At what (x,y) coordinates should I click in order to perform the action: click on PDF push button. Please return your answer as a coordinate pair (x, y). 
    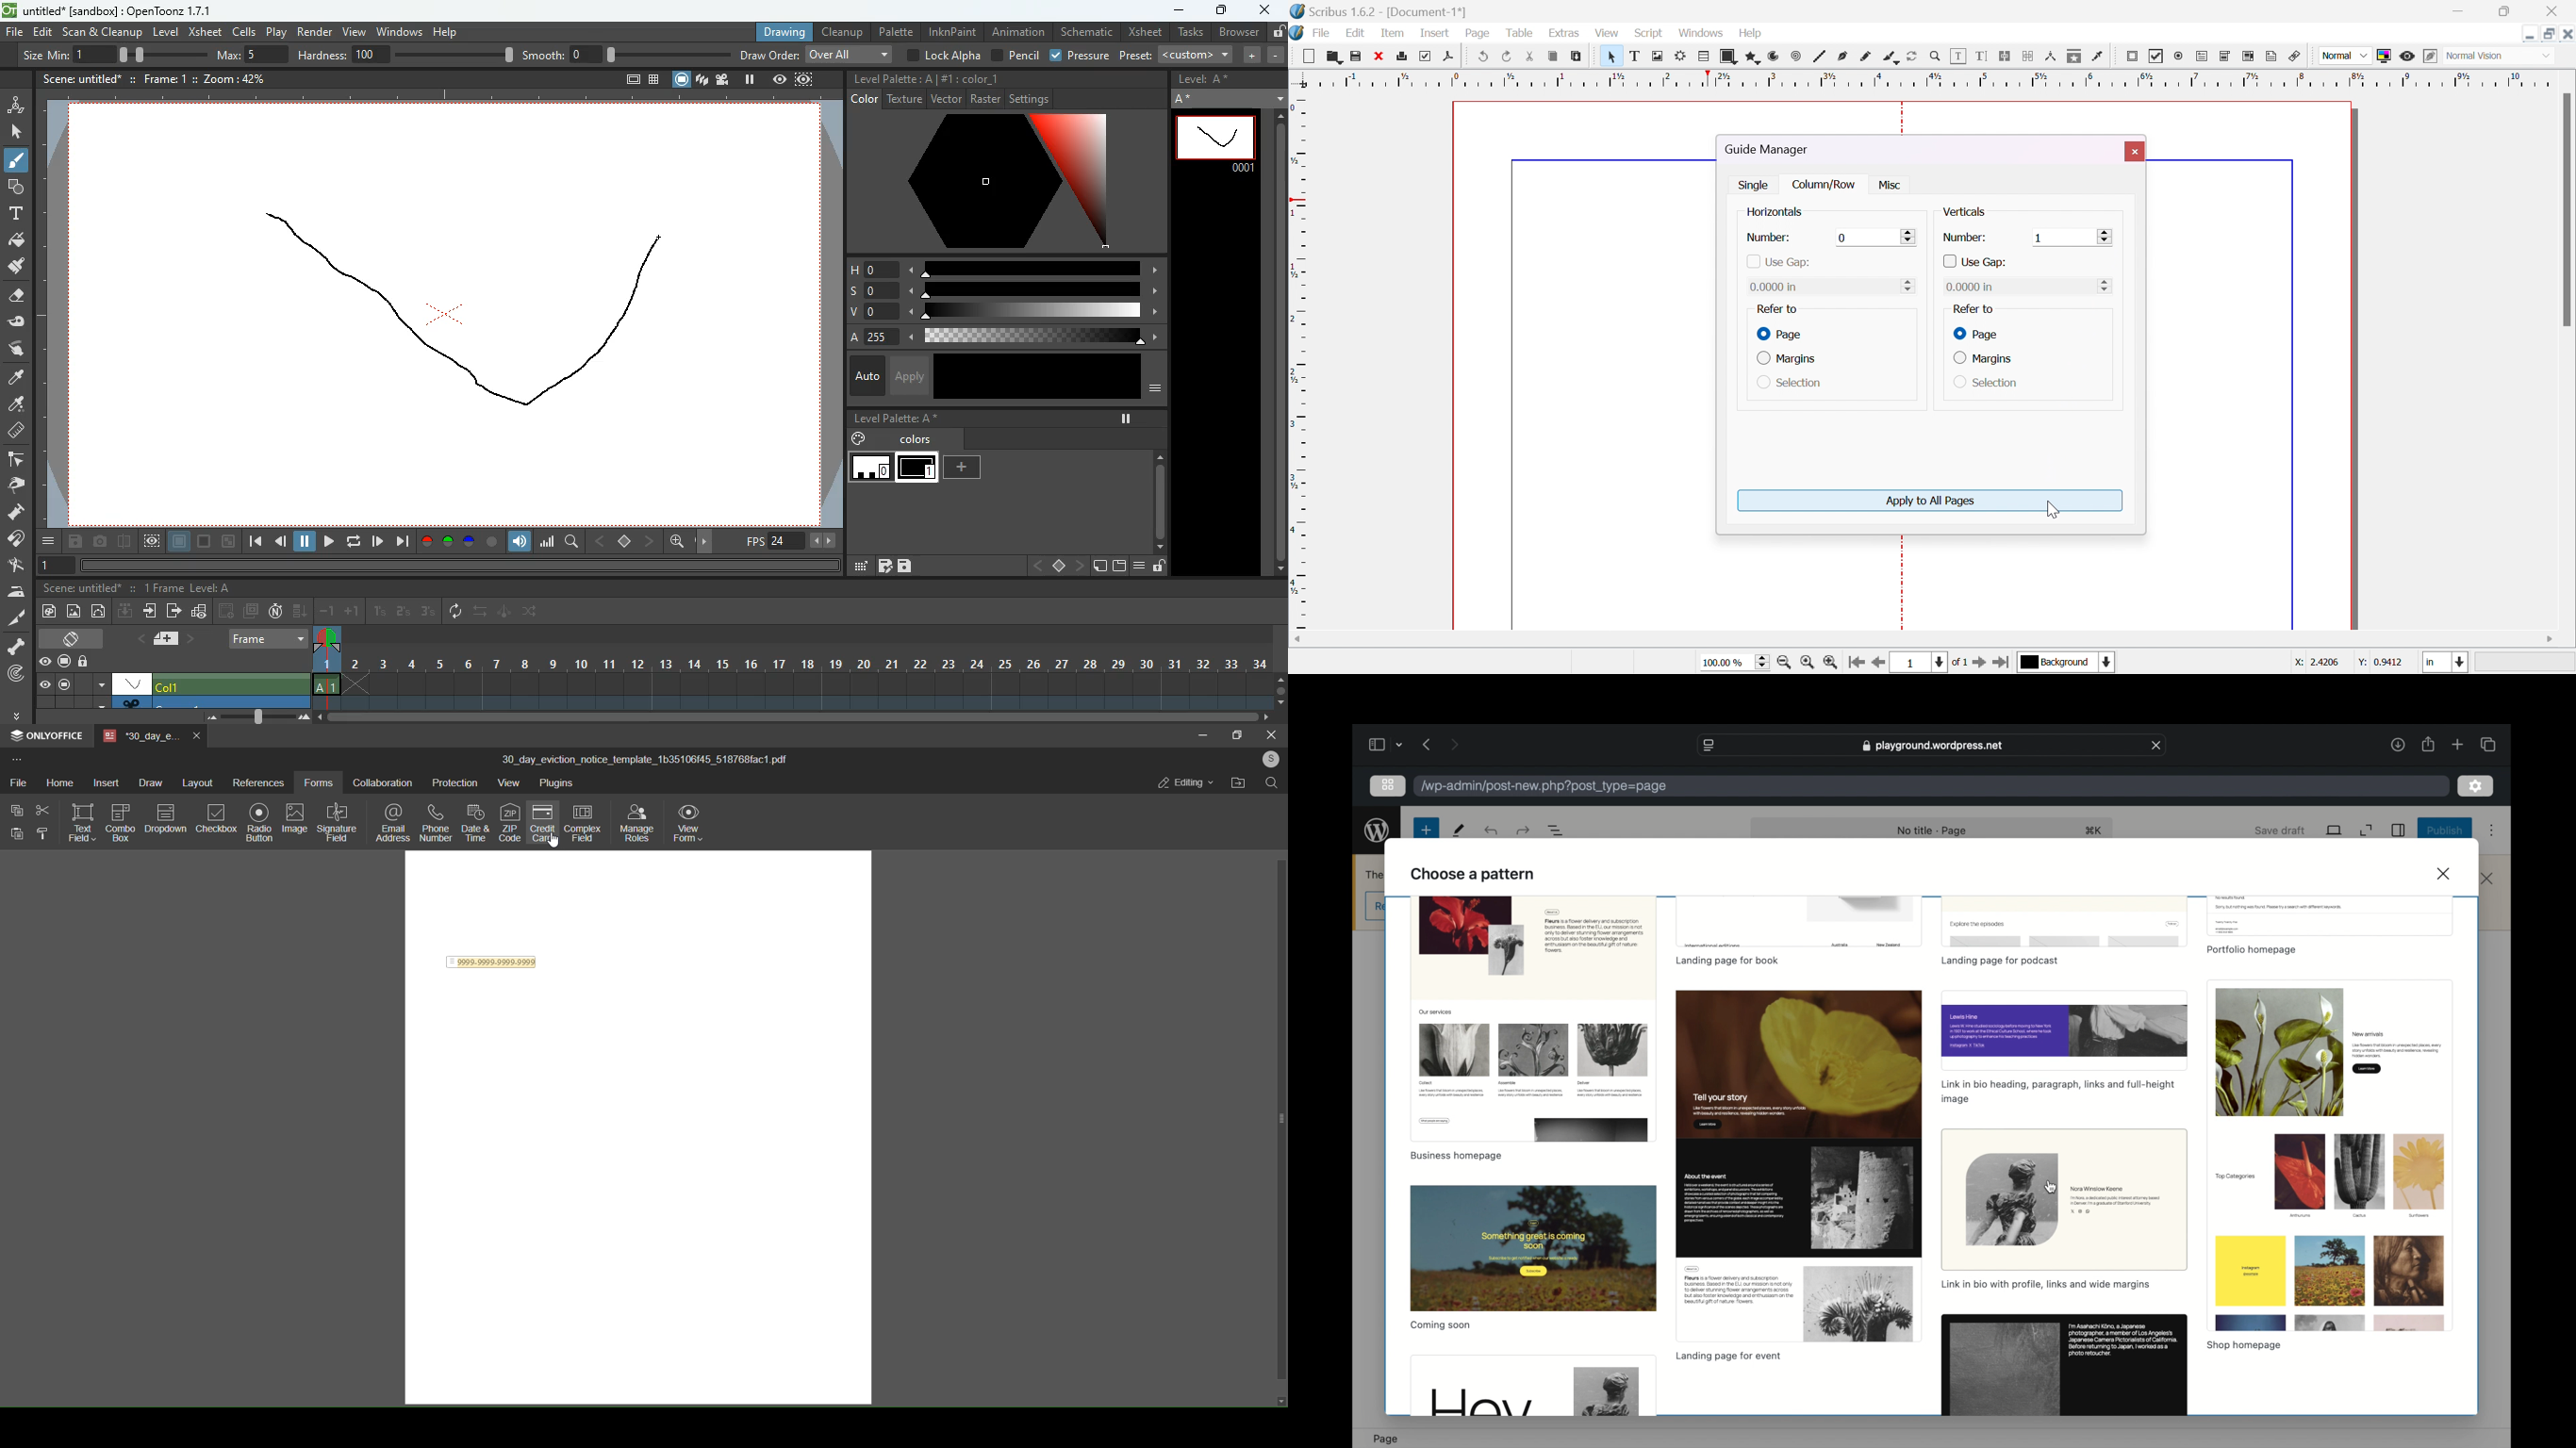
    Looking at the image, I should click on (2132, 58).